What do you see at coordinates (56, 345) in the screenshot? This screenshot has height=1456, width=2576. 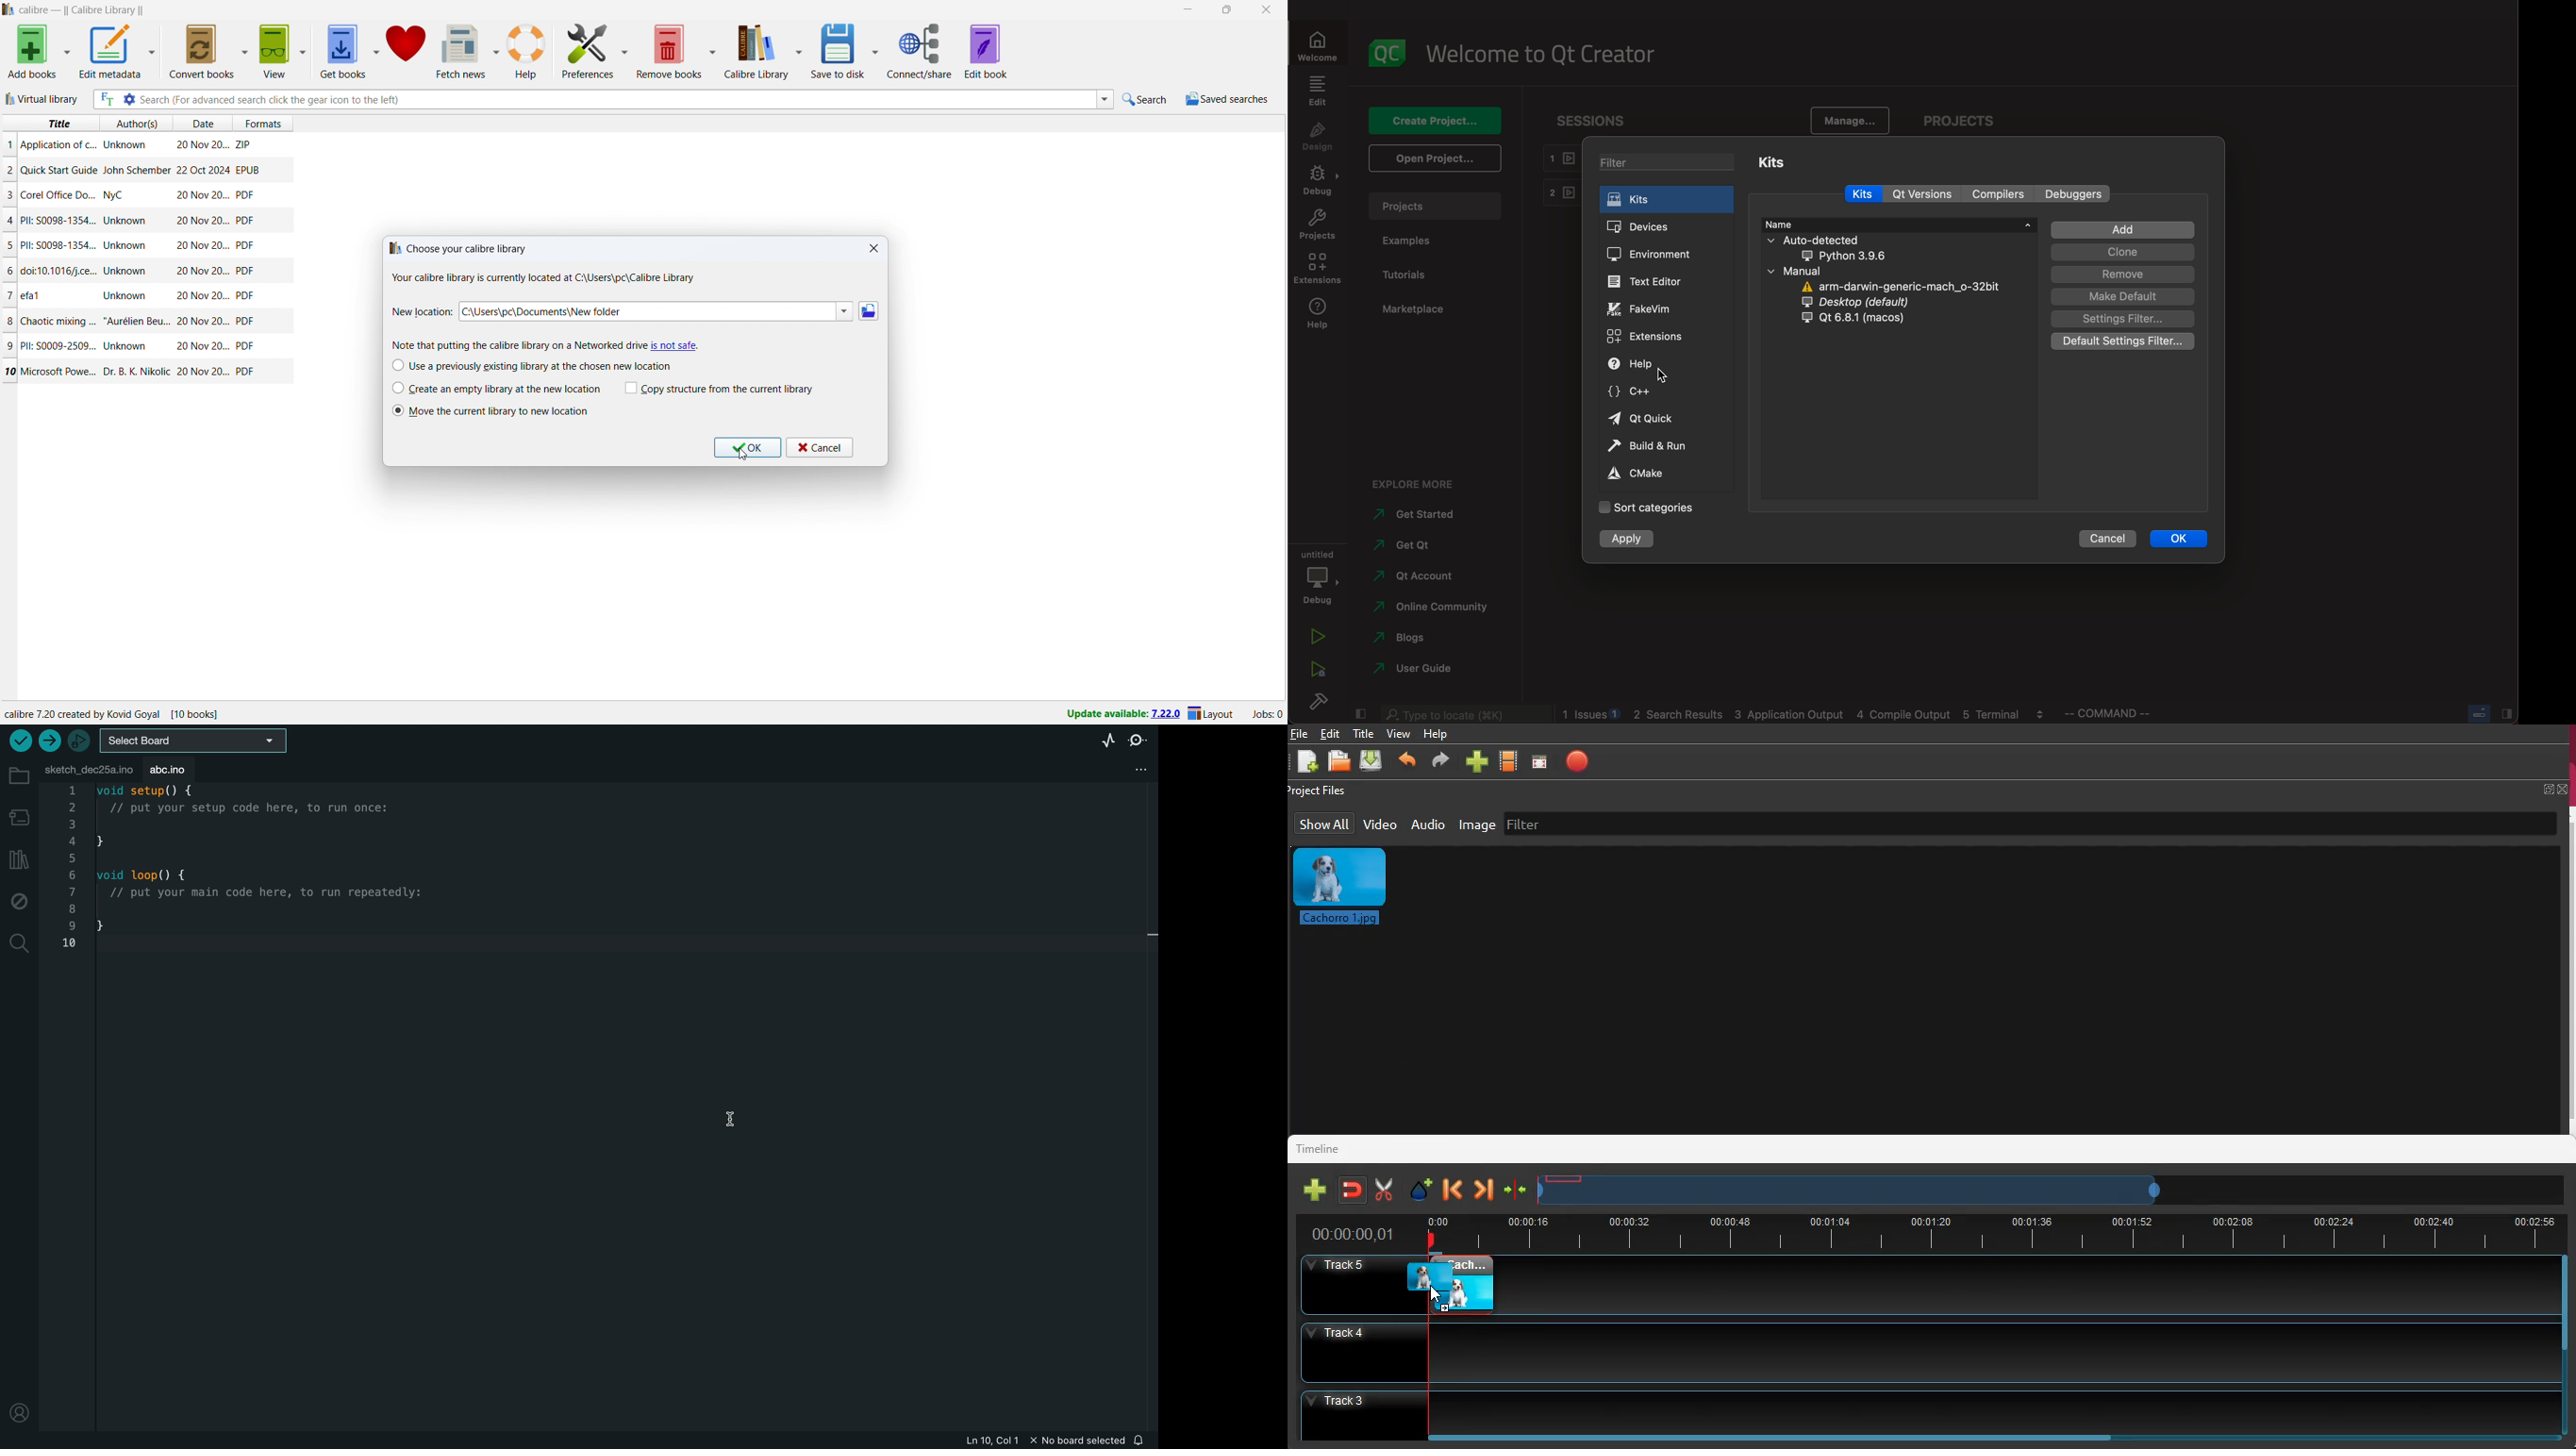 I see `Title` at bounding box center [56, 345].